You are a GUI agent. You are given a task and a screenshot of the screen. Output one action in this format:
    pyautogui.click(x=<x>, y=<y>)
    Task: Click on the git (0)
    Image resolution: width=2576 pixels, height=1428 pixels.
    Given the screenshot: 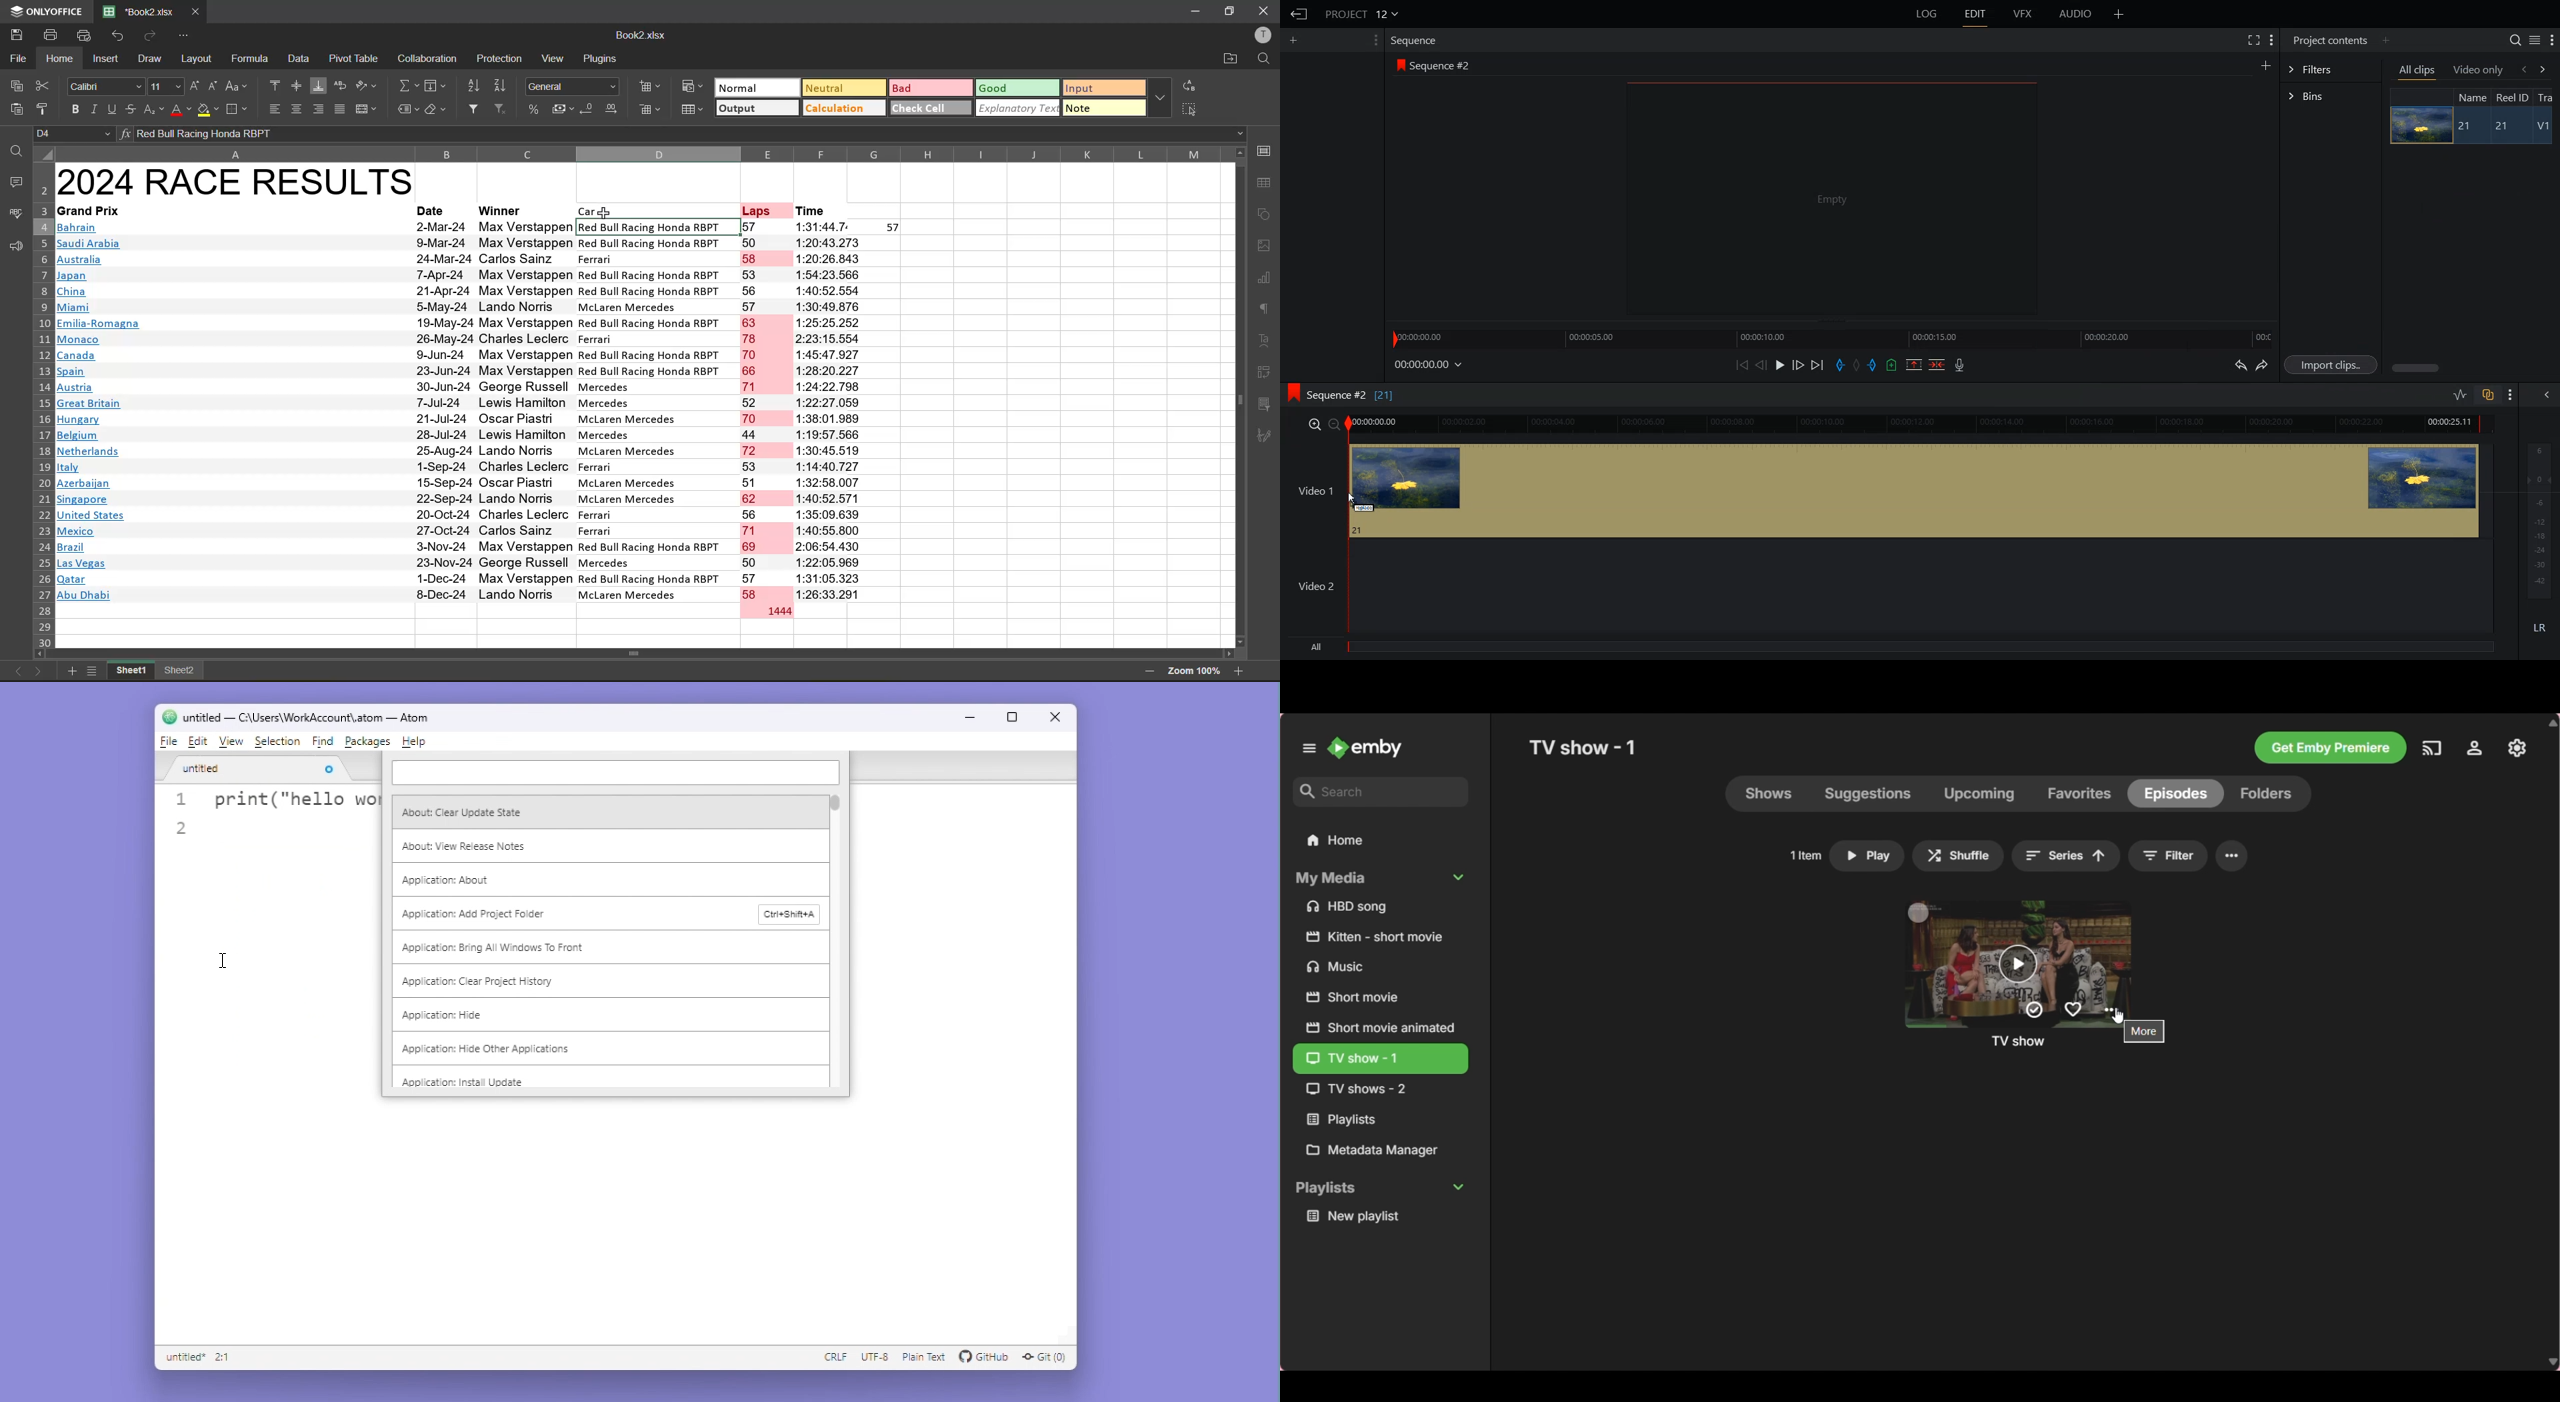 What is the action you would take?
    pyautogui.click(x=1047, y=1359)
    